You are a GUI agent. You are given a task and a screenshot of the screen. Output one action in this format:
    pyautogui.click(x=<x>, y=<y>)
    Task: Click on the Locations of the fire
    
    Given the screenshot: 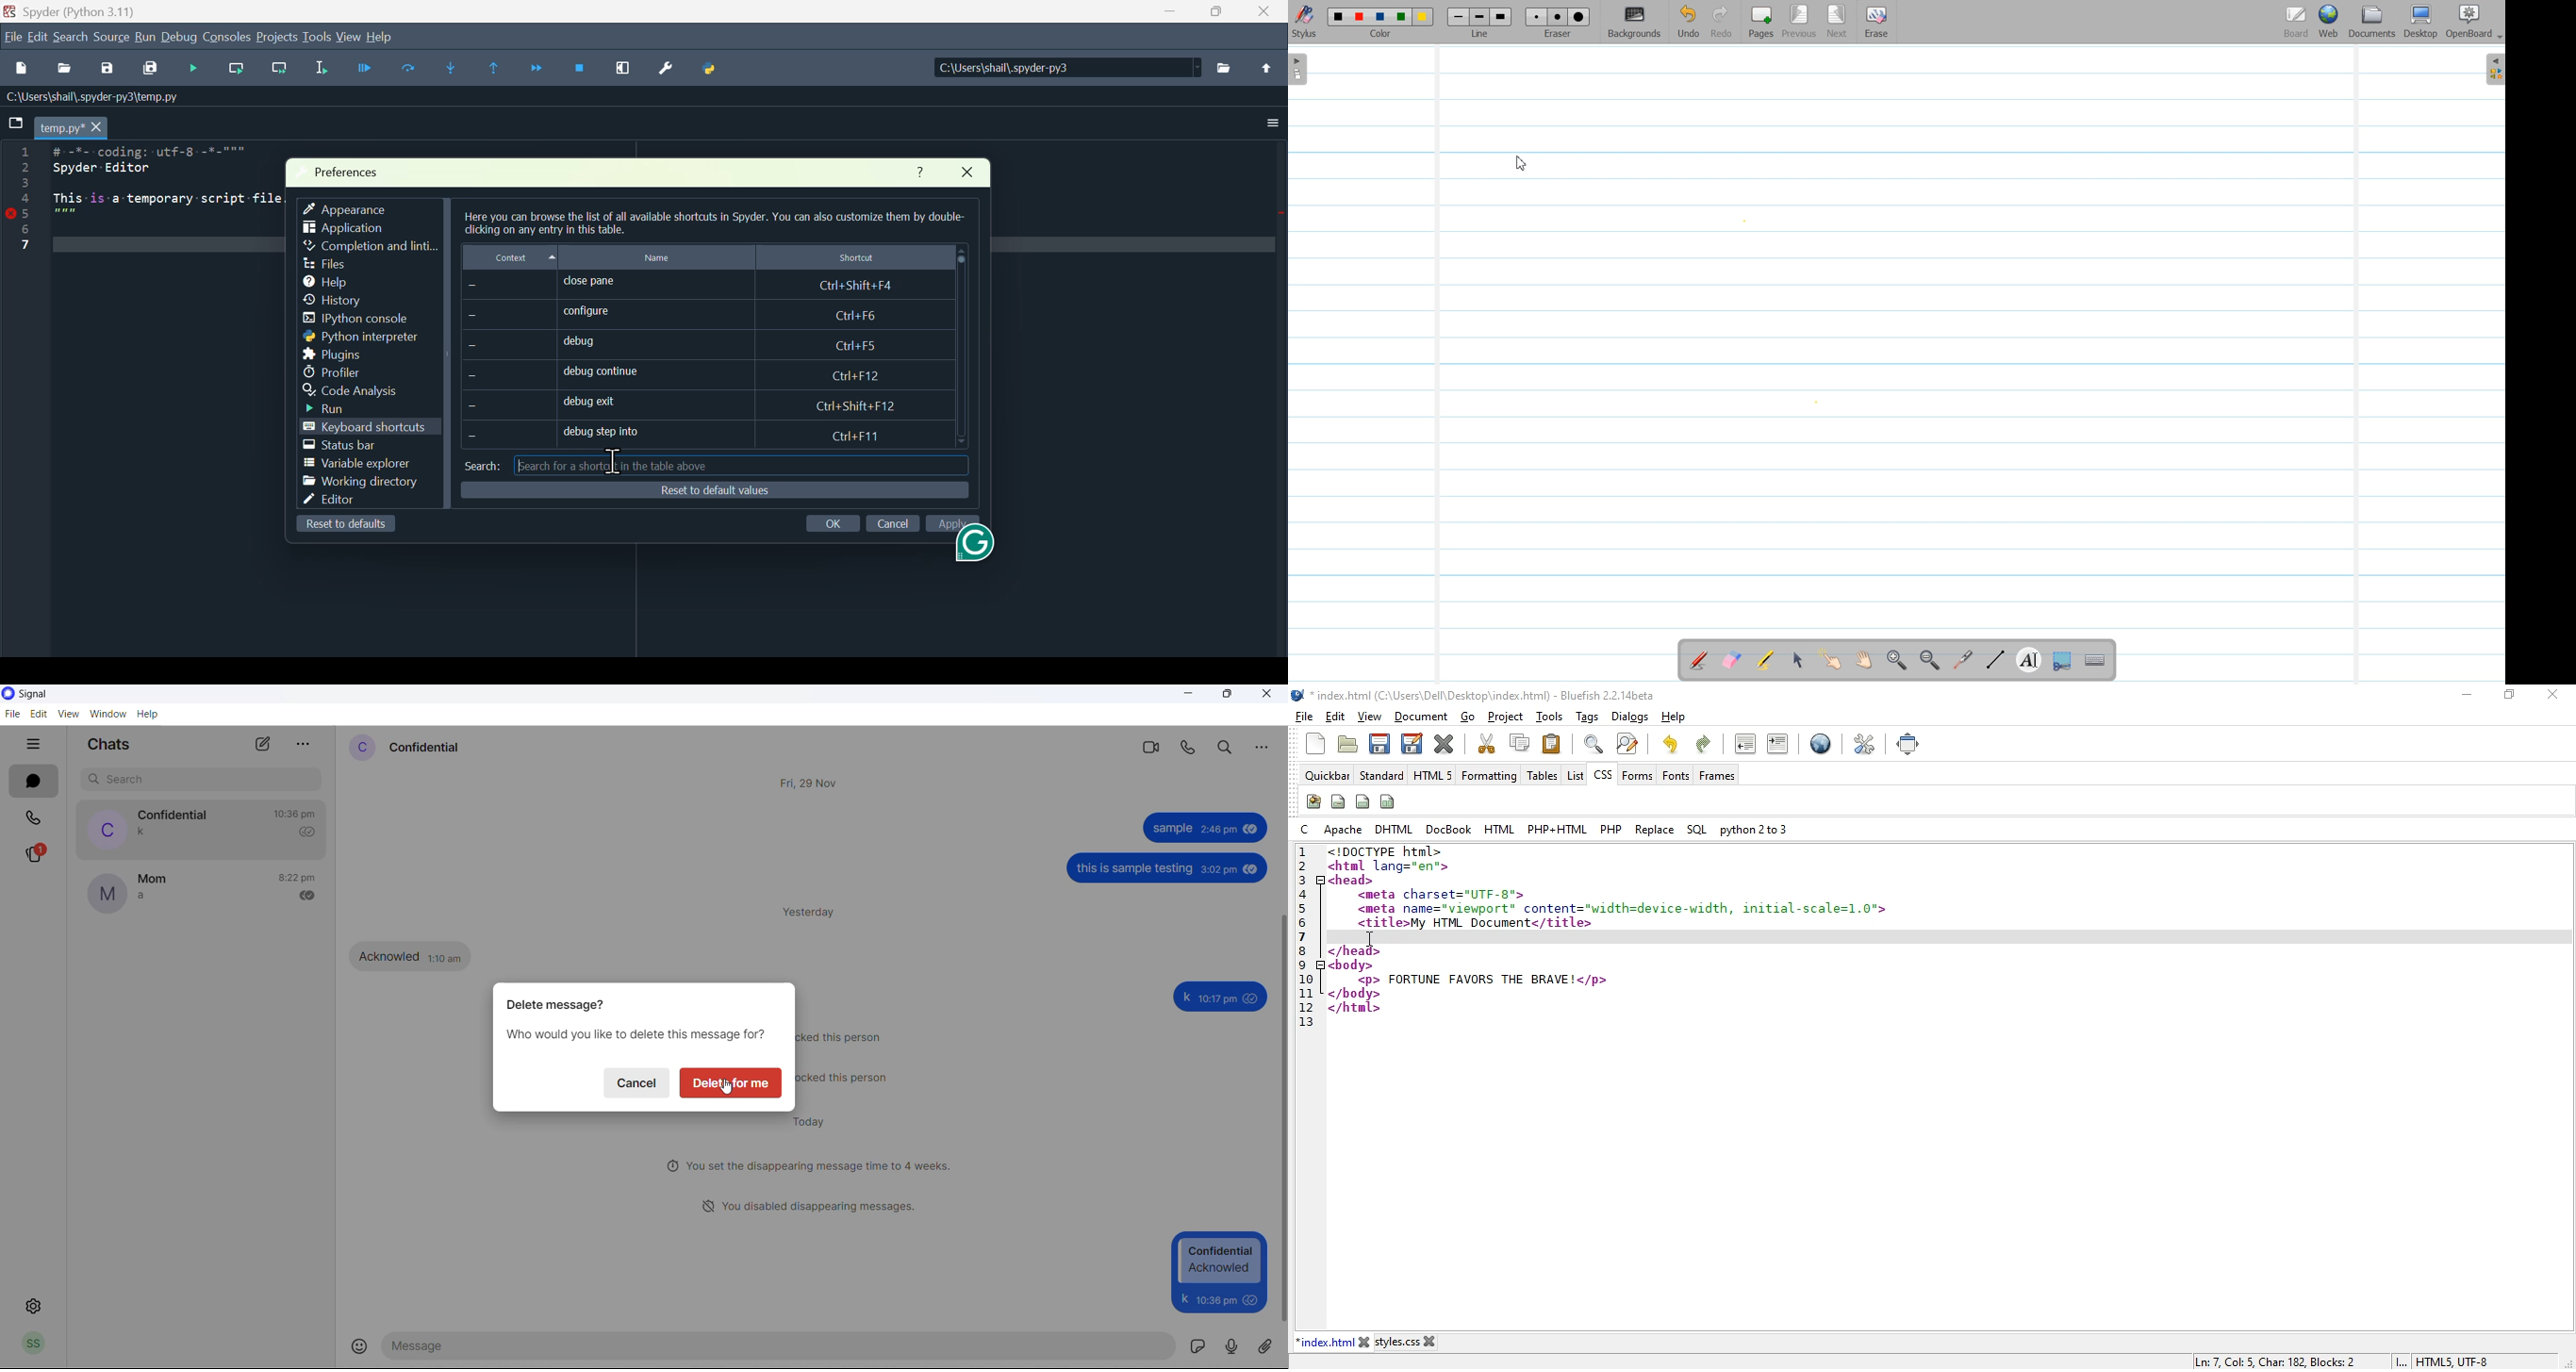 What is the action you would take?
    pyautogui.click(x=1060, y=72)
    